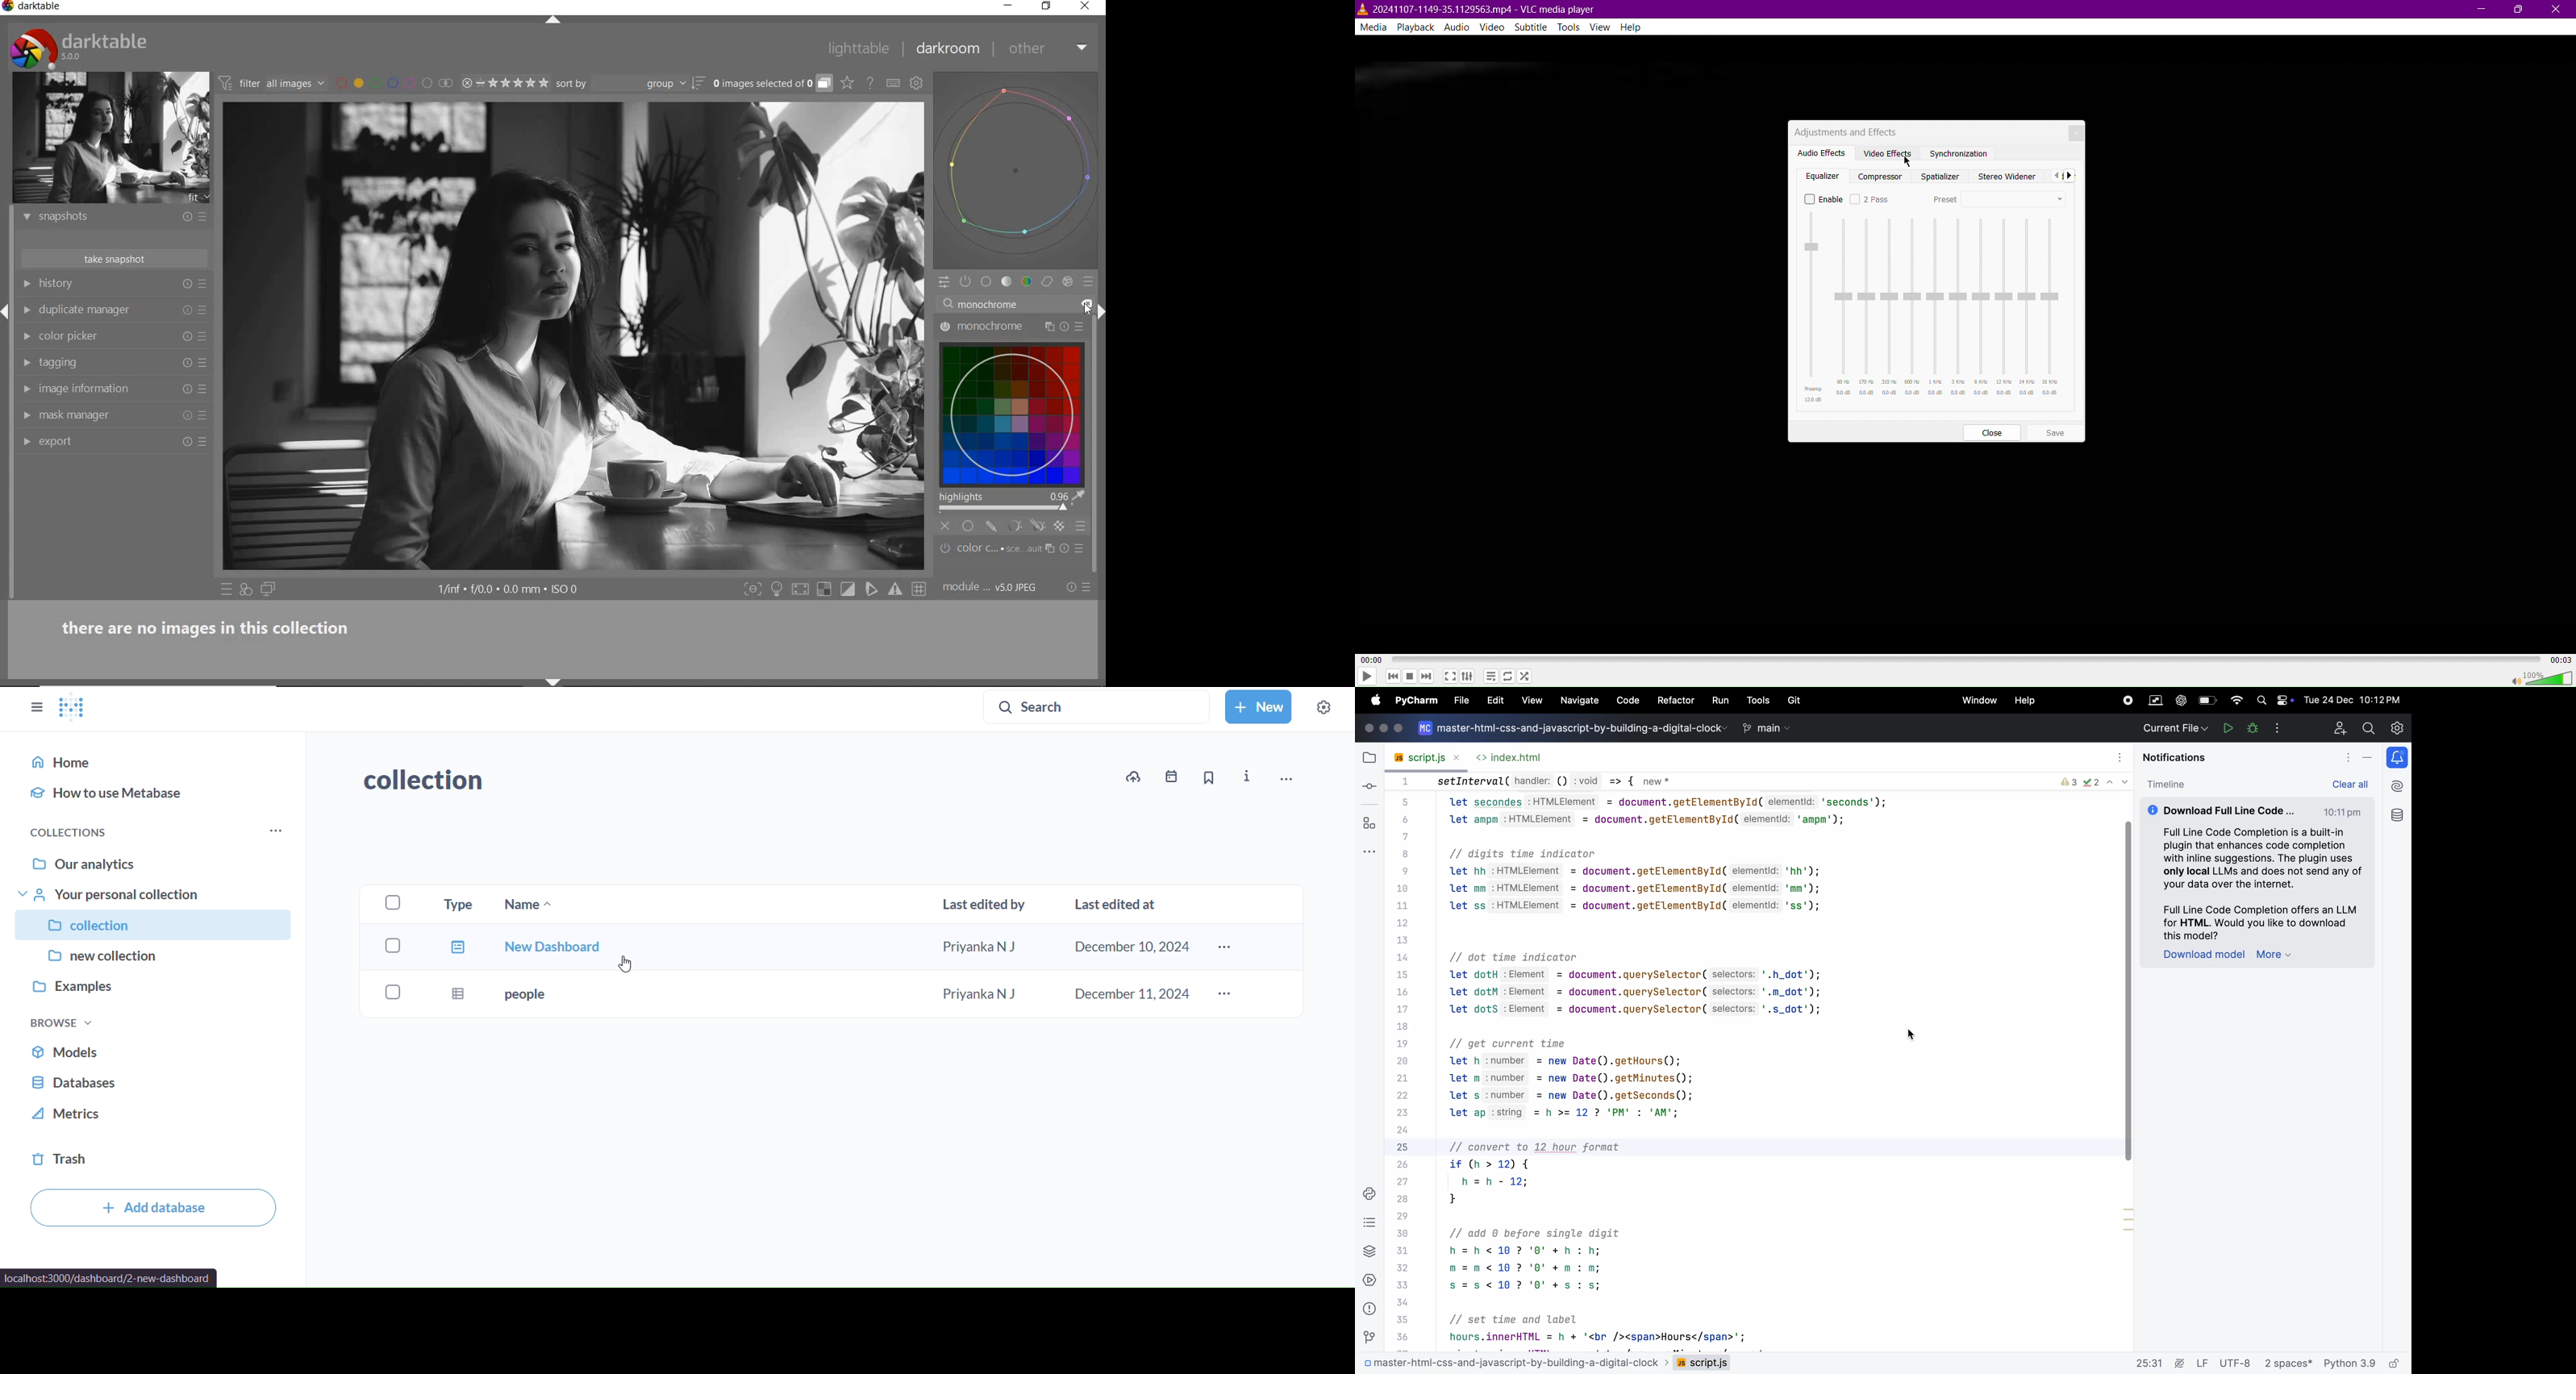  I want to click on Run, so click(2227, 727).